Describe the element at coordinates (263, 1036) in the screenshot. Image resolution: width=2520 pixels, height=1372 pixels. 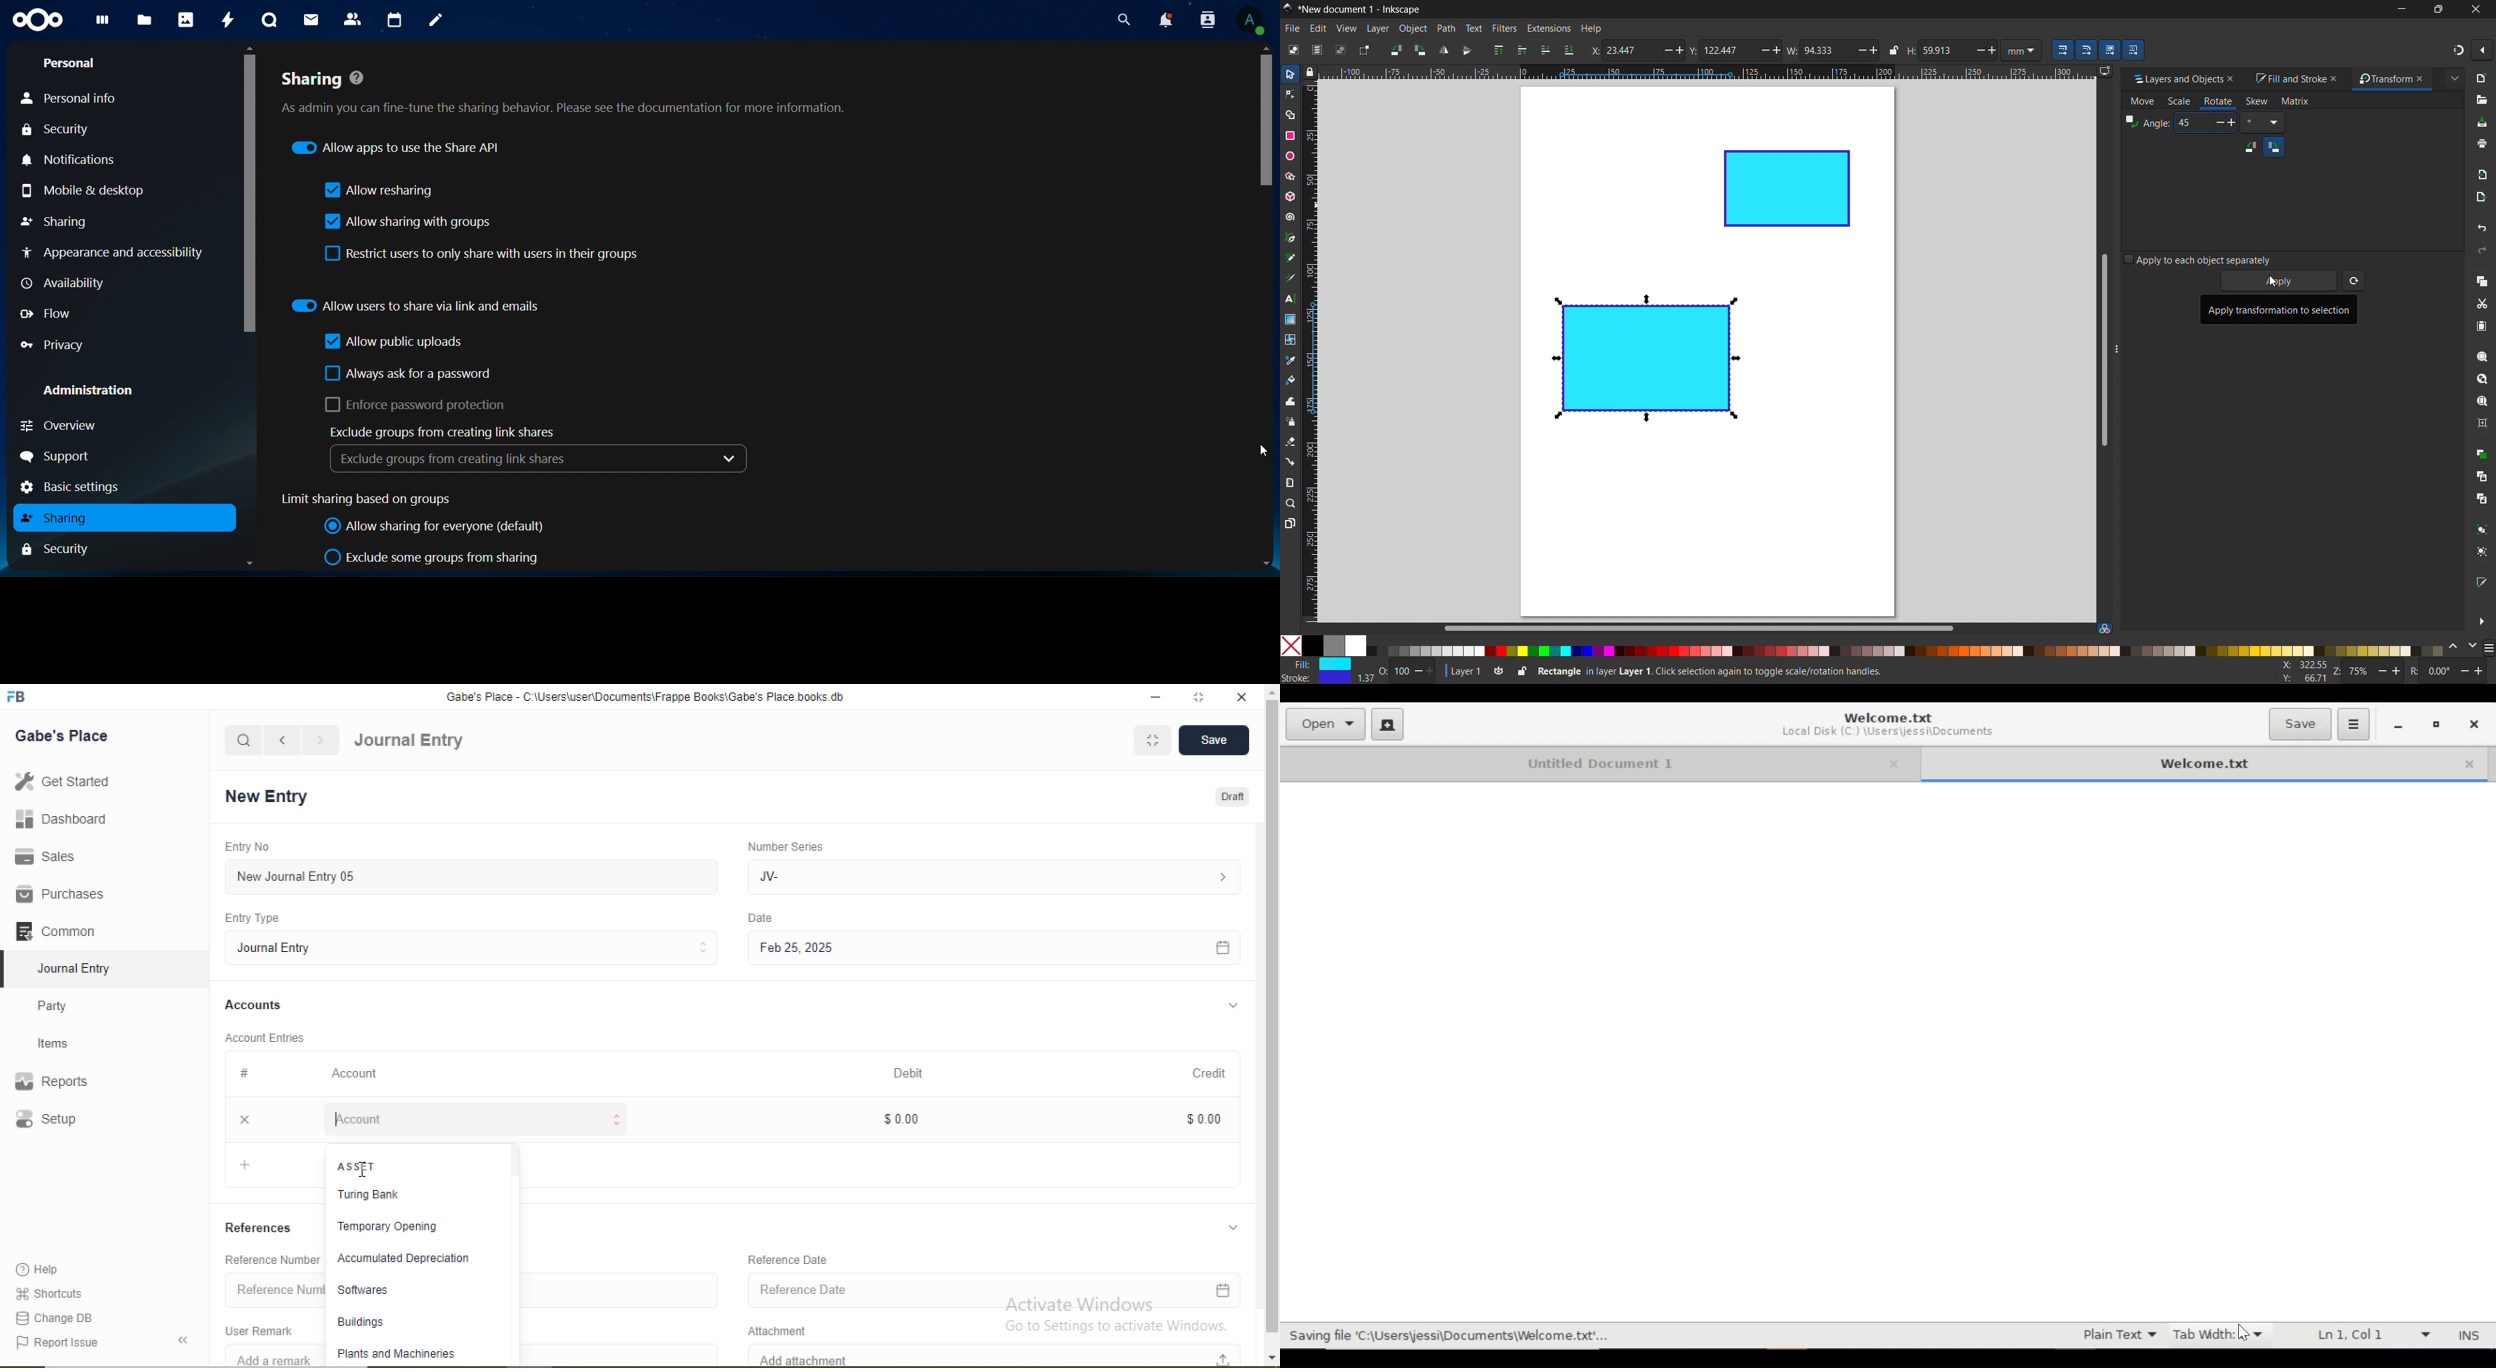
I see `Account Entries` at that location.